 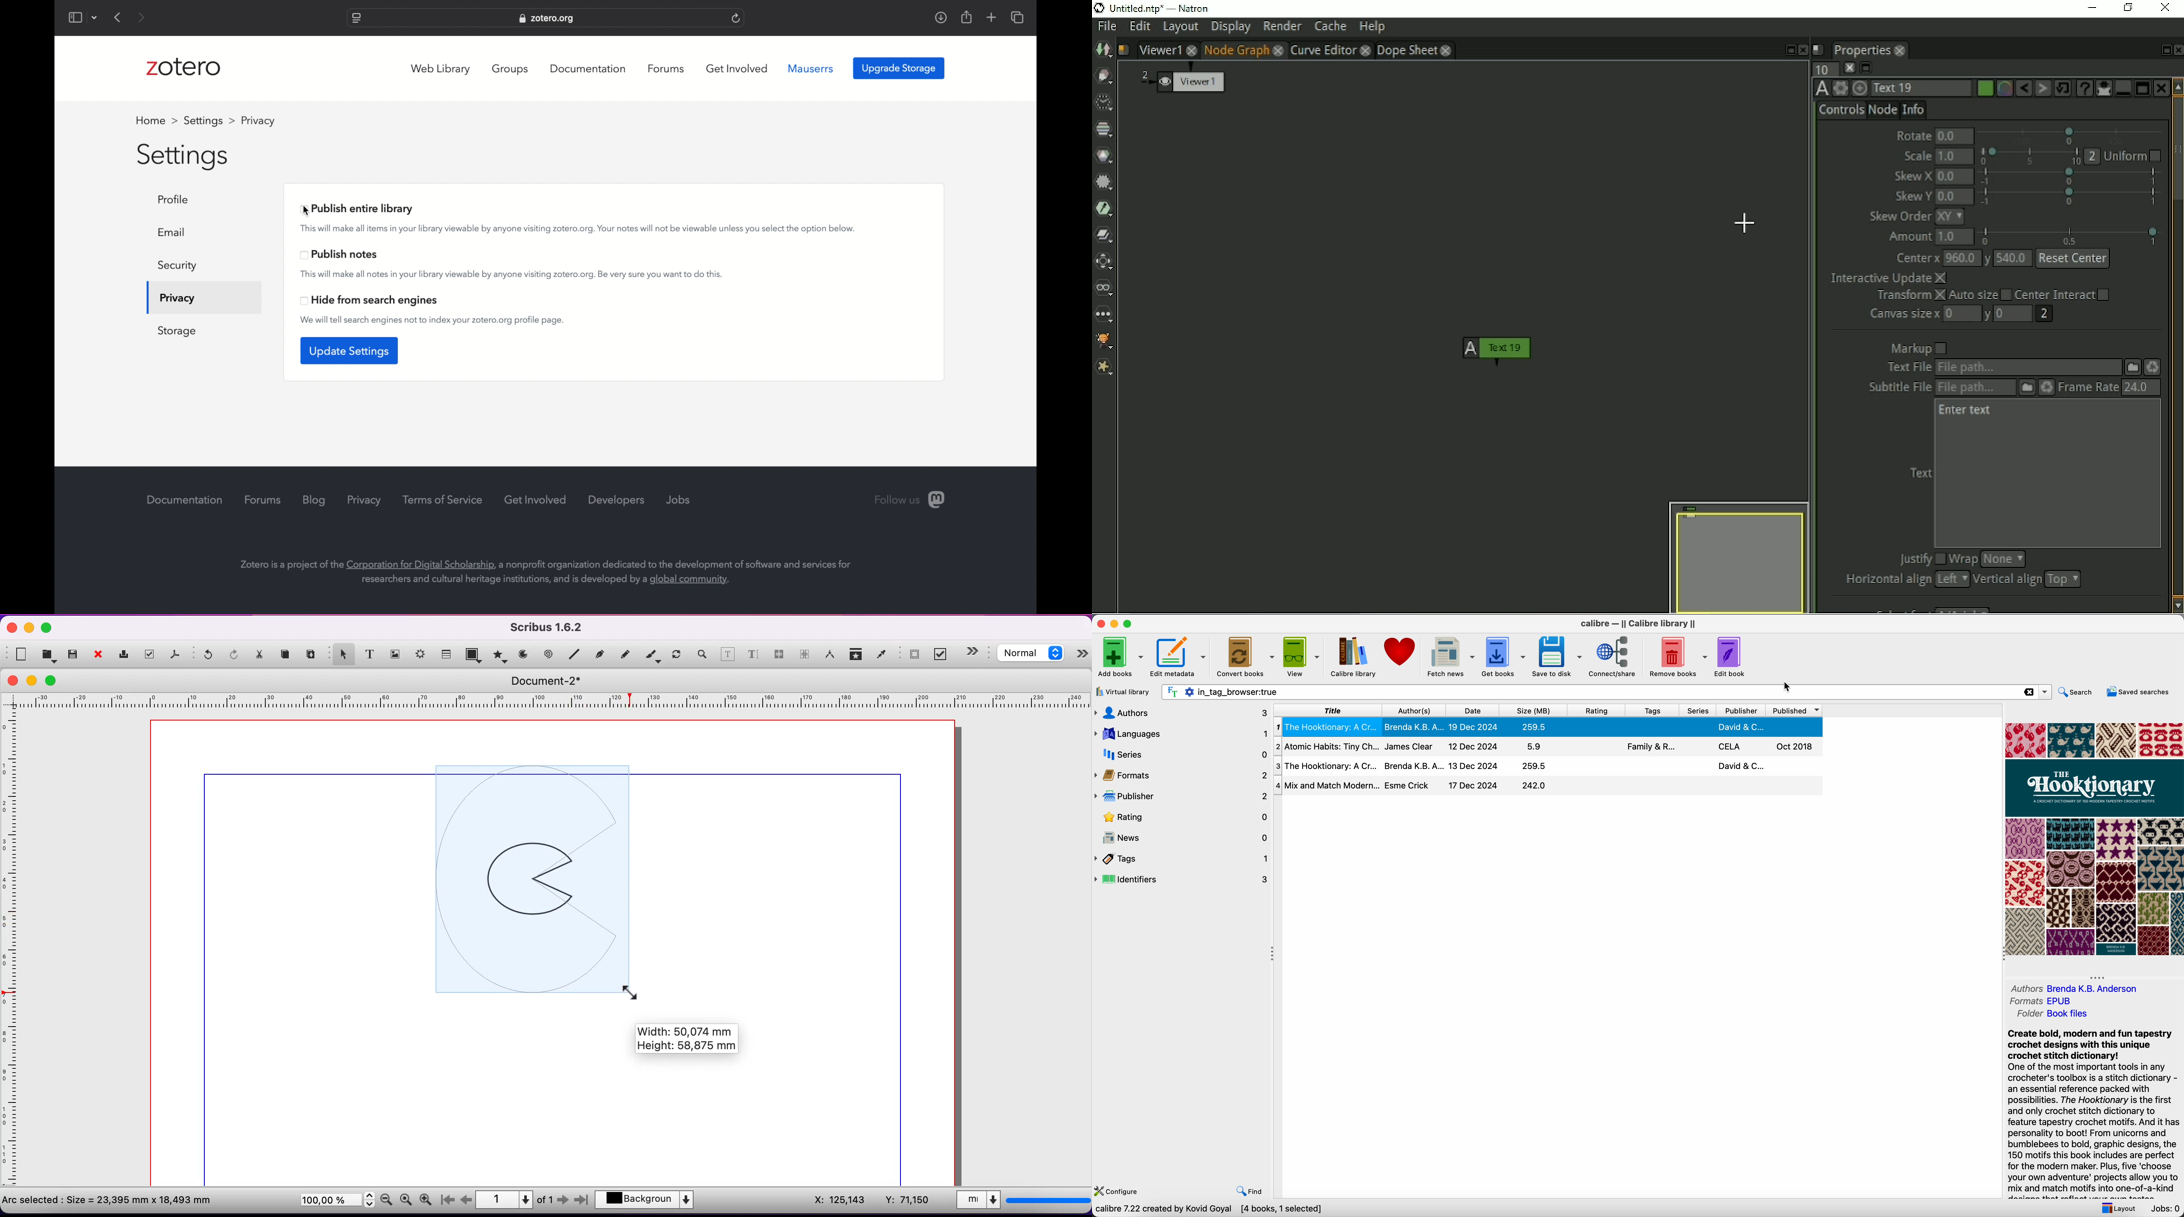 What do you see at coordinates (1179, 657) in the screenshot?
I see `edit metadata` at bounding box center [1179, 657].